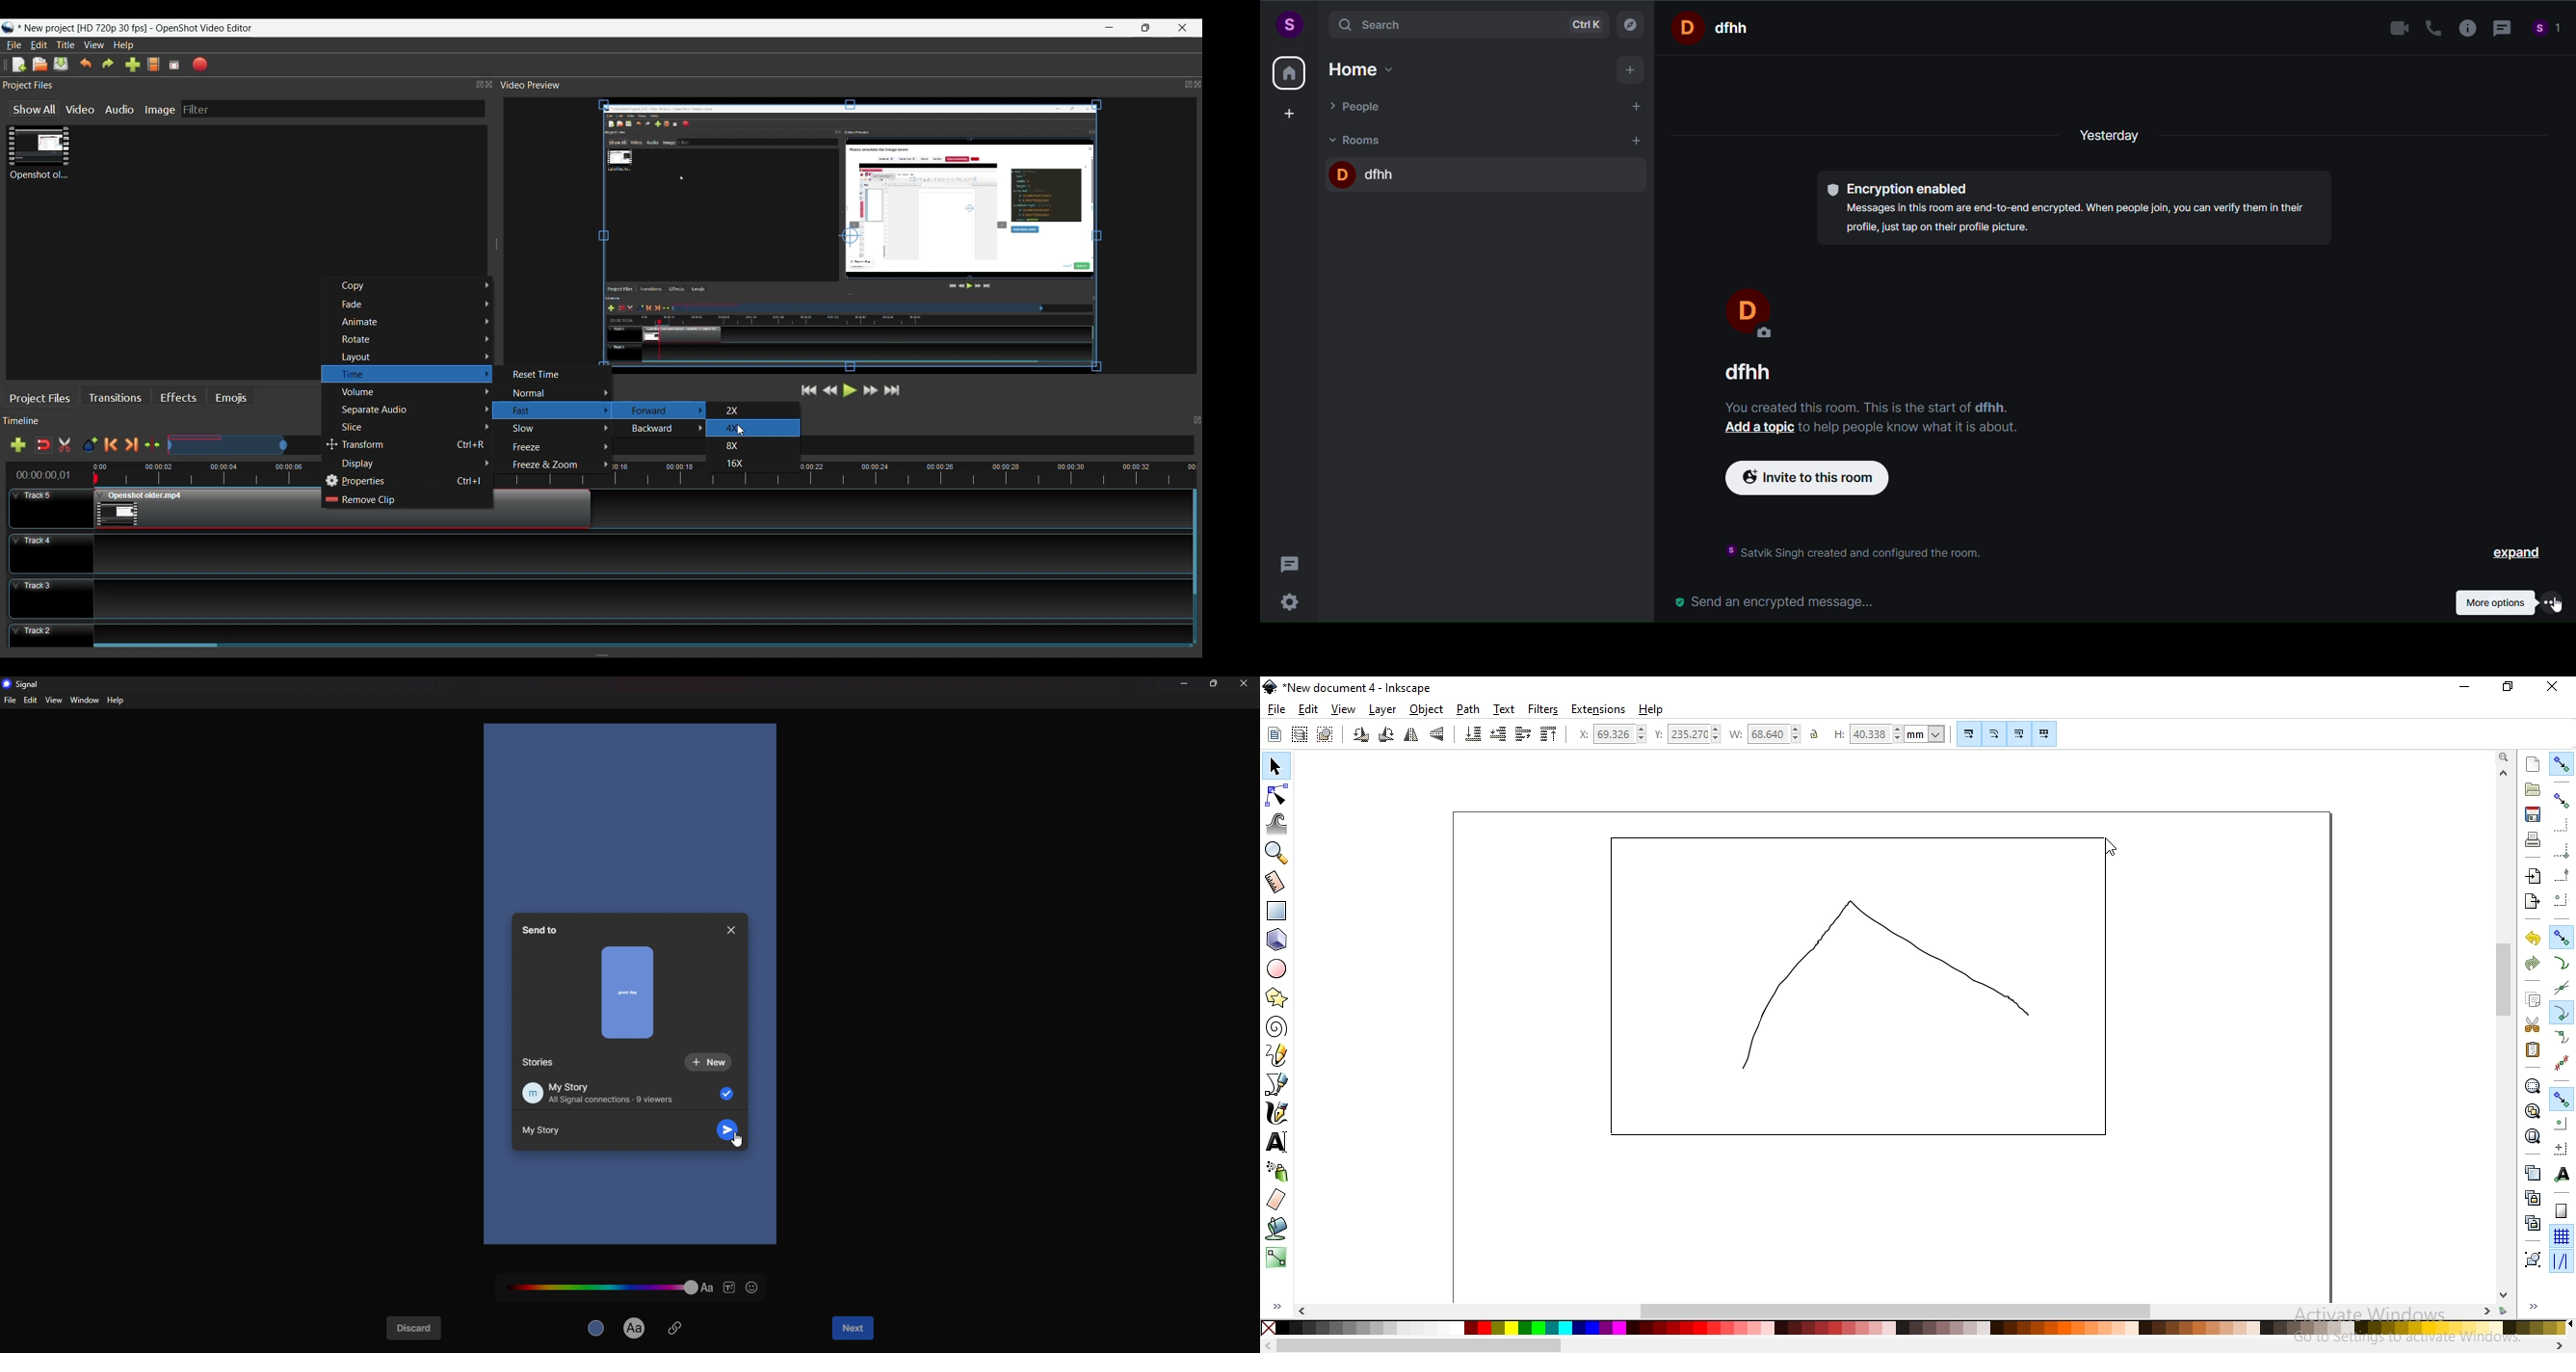 The width and height of the screenshot is (2576, 1372). I want to click on close, so click(2551, 687).